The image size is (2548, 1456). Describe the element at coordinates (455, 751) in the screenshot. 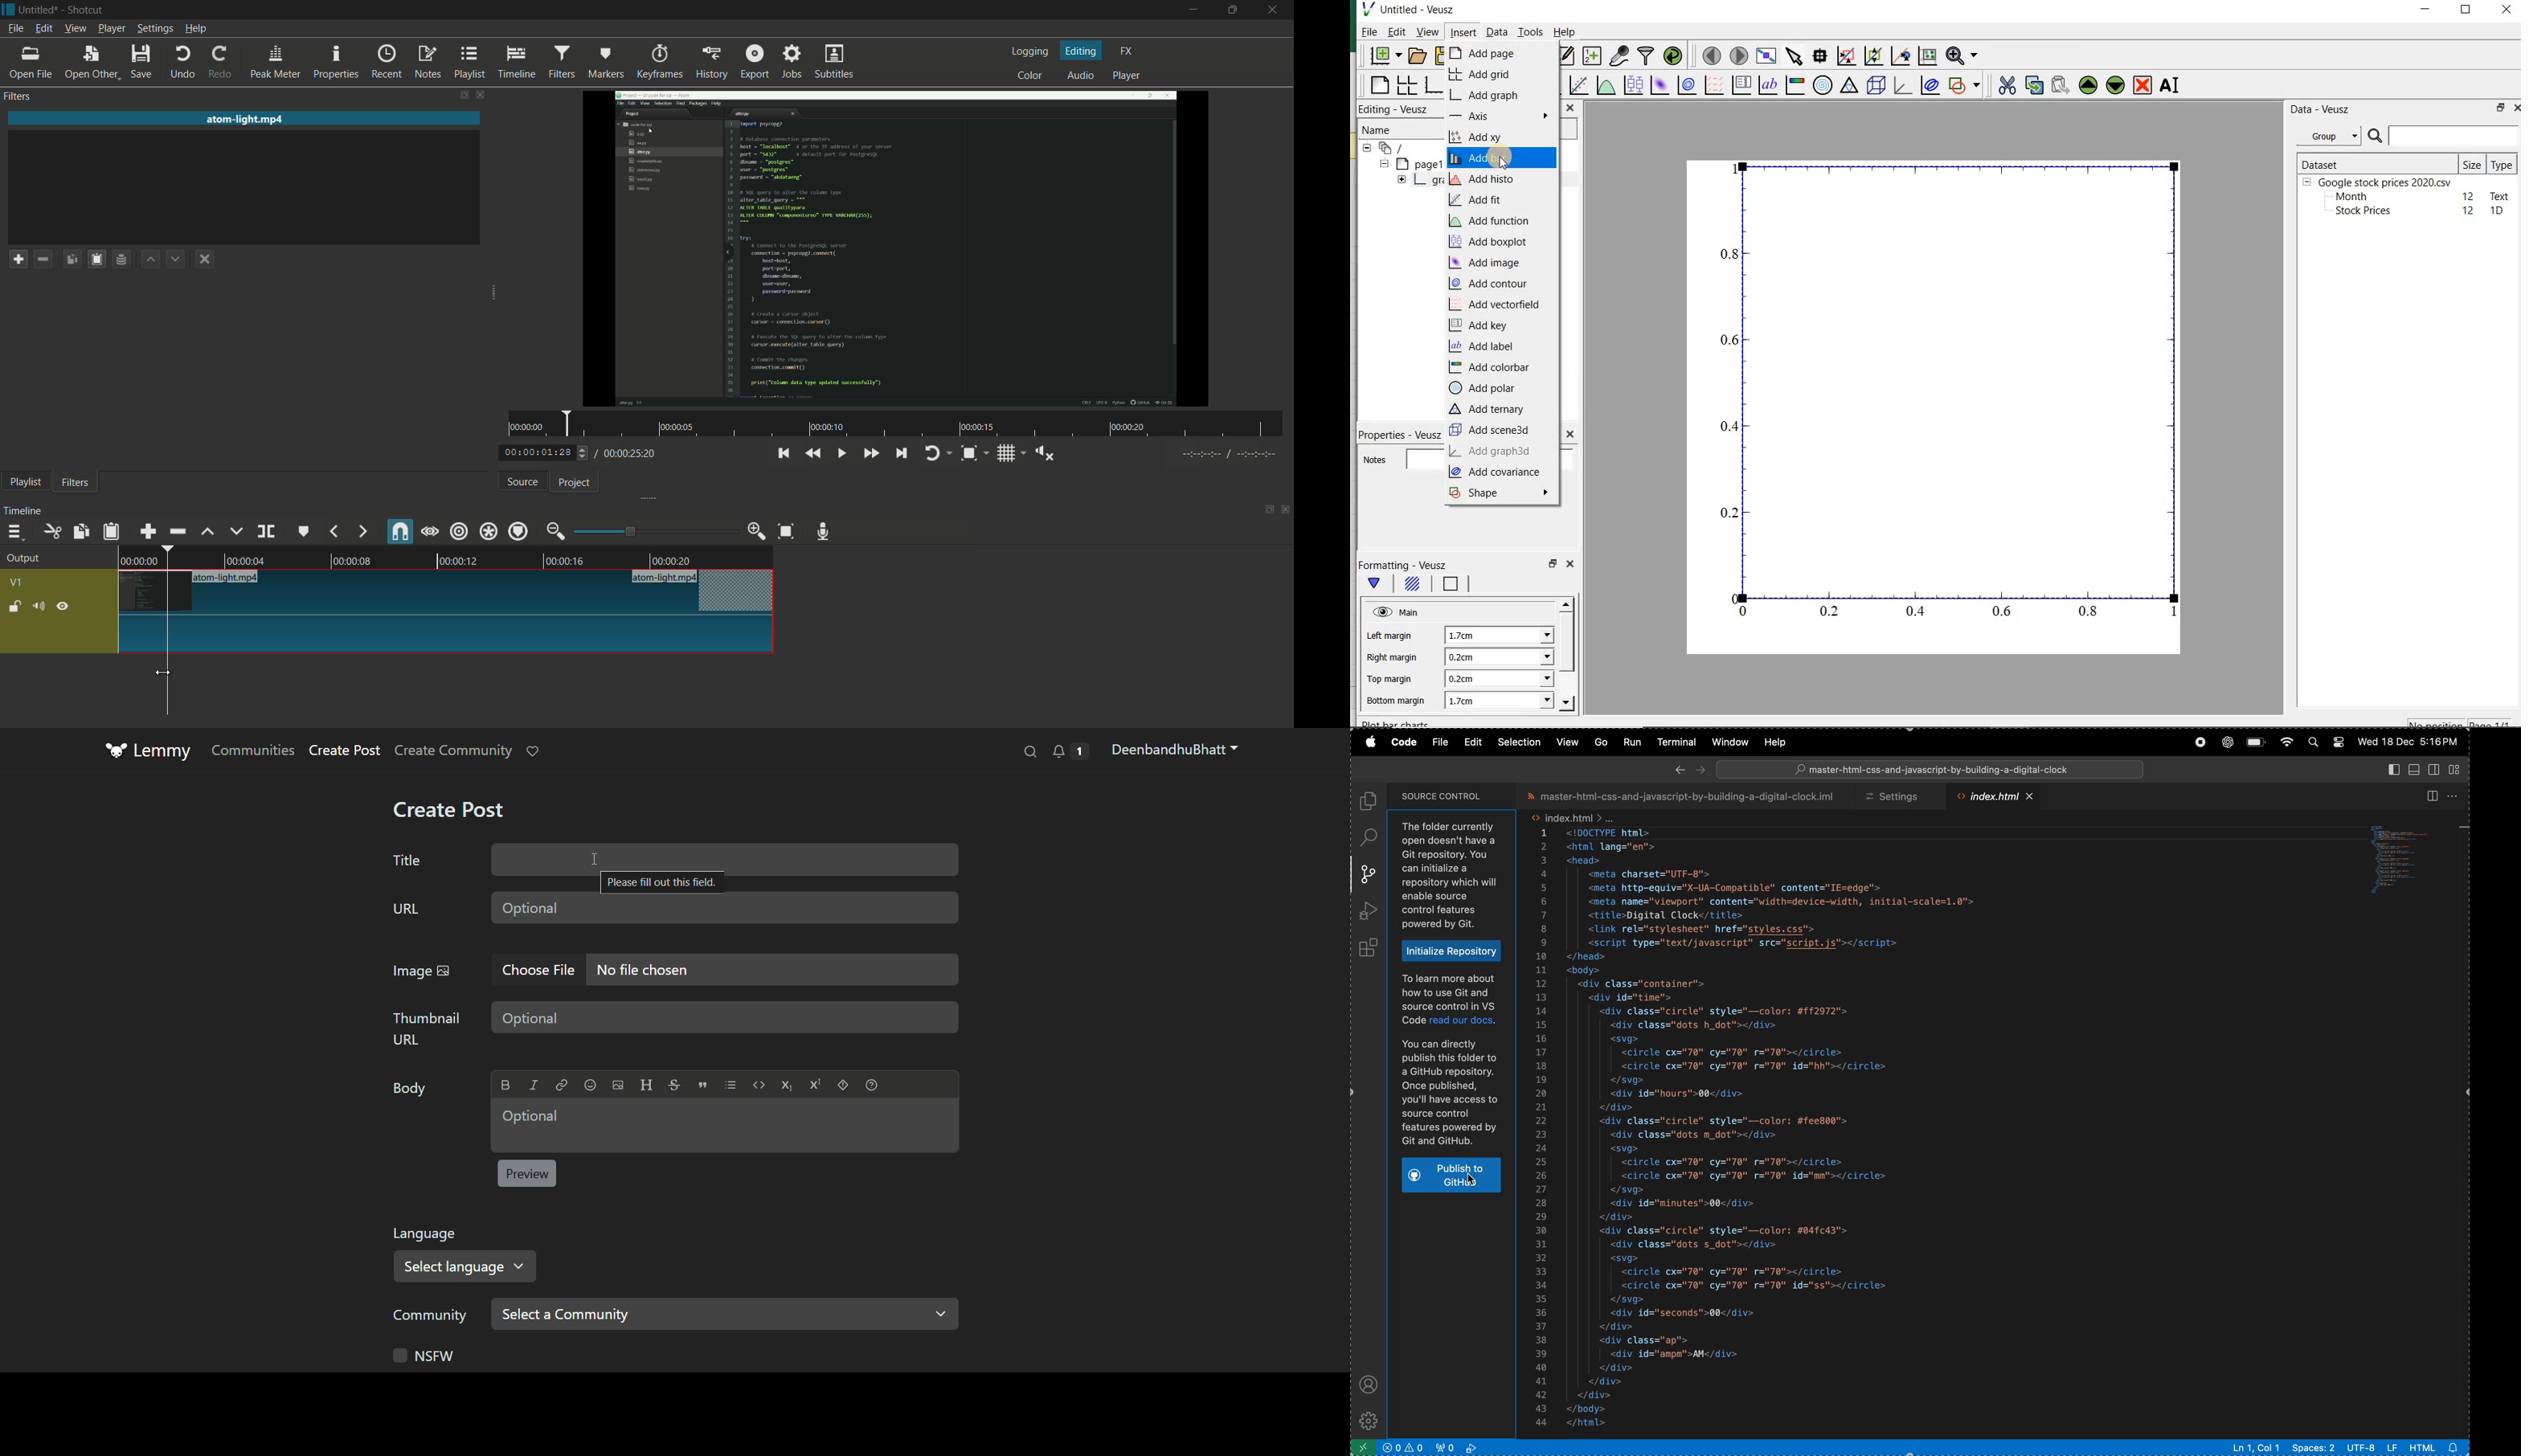

I see `create community` at that location.